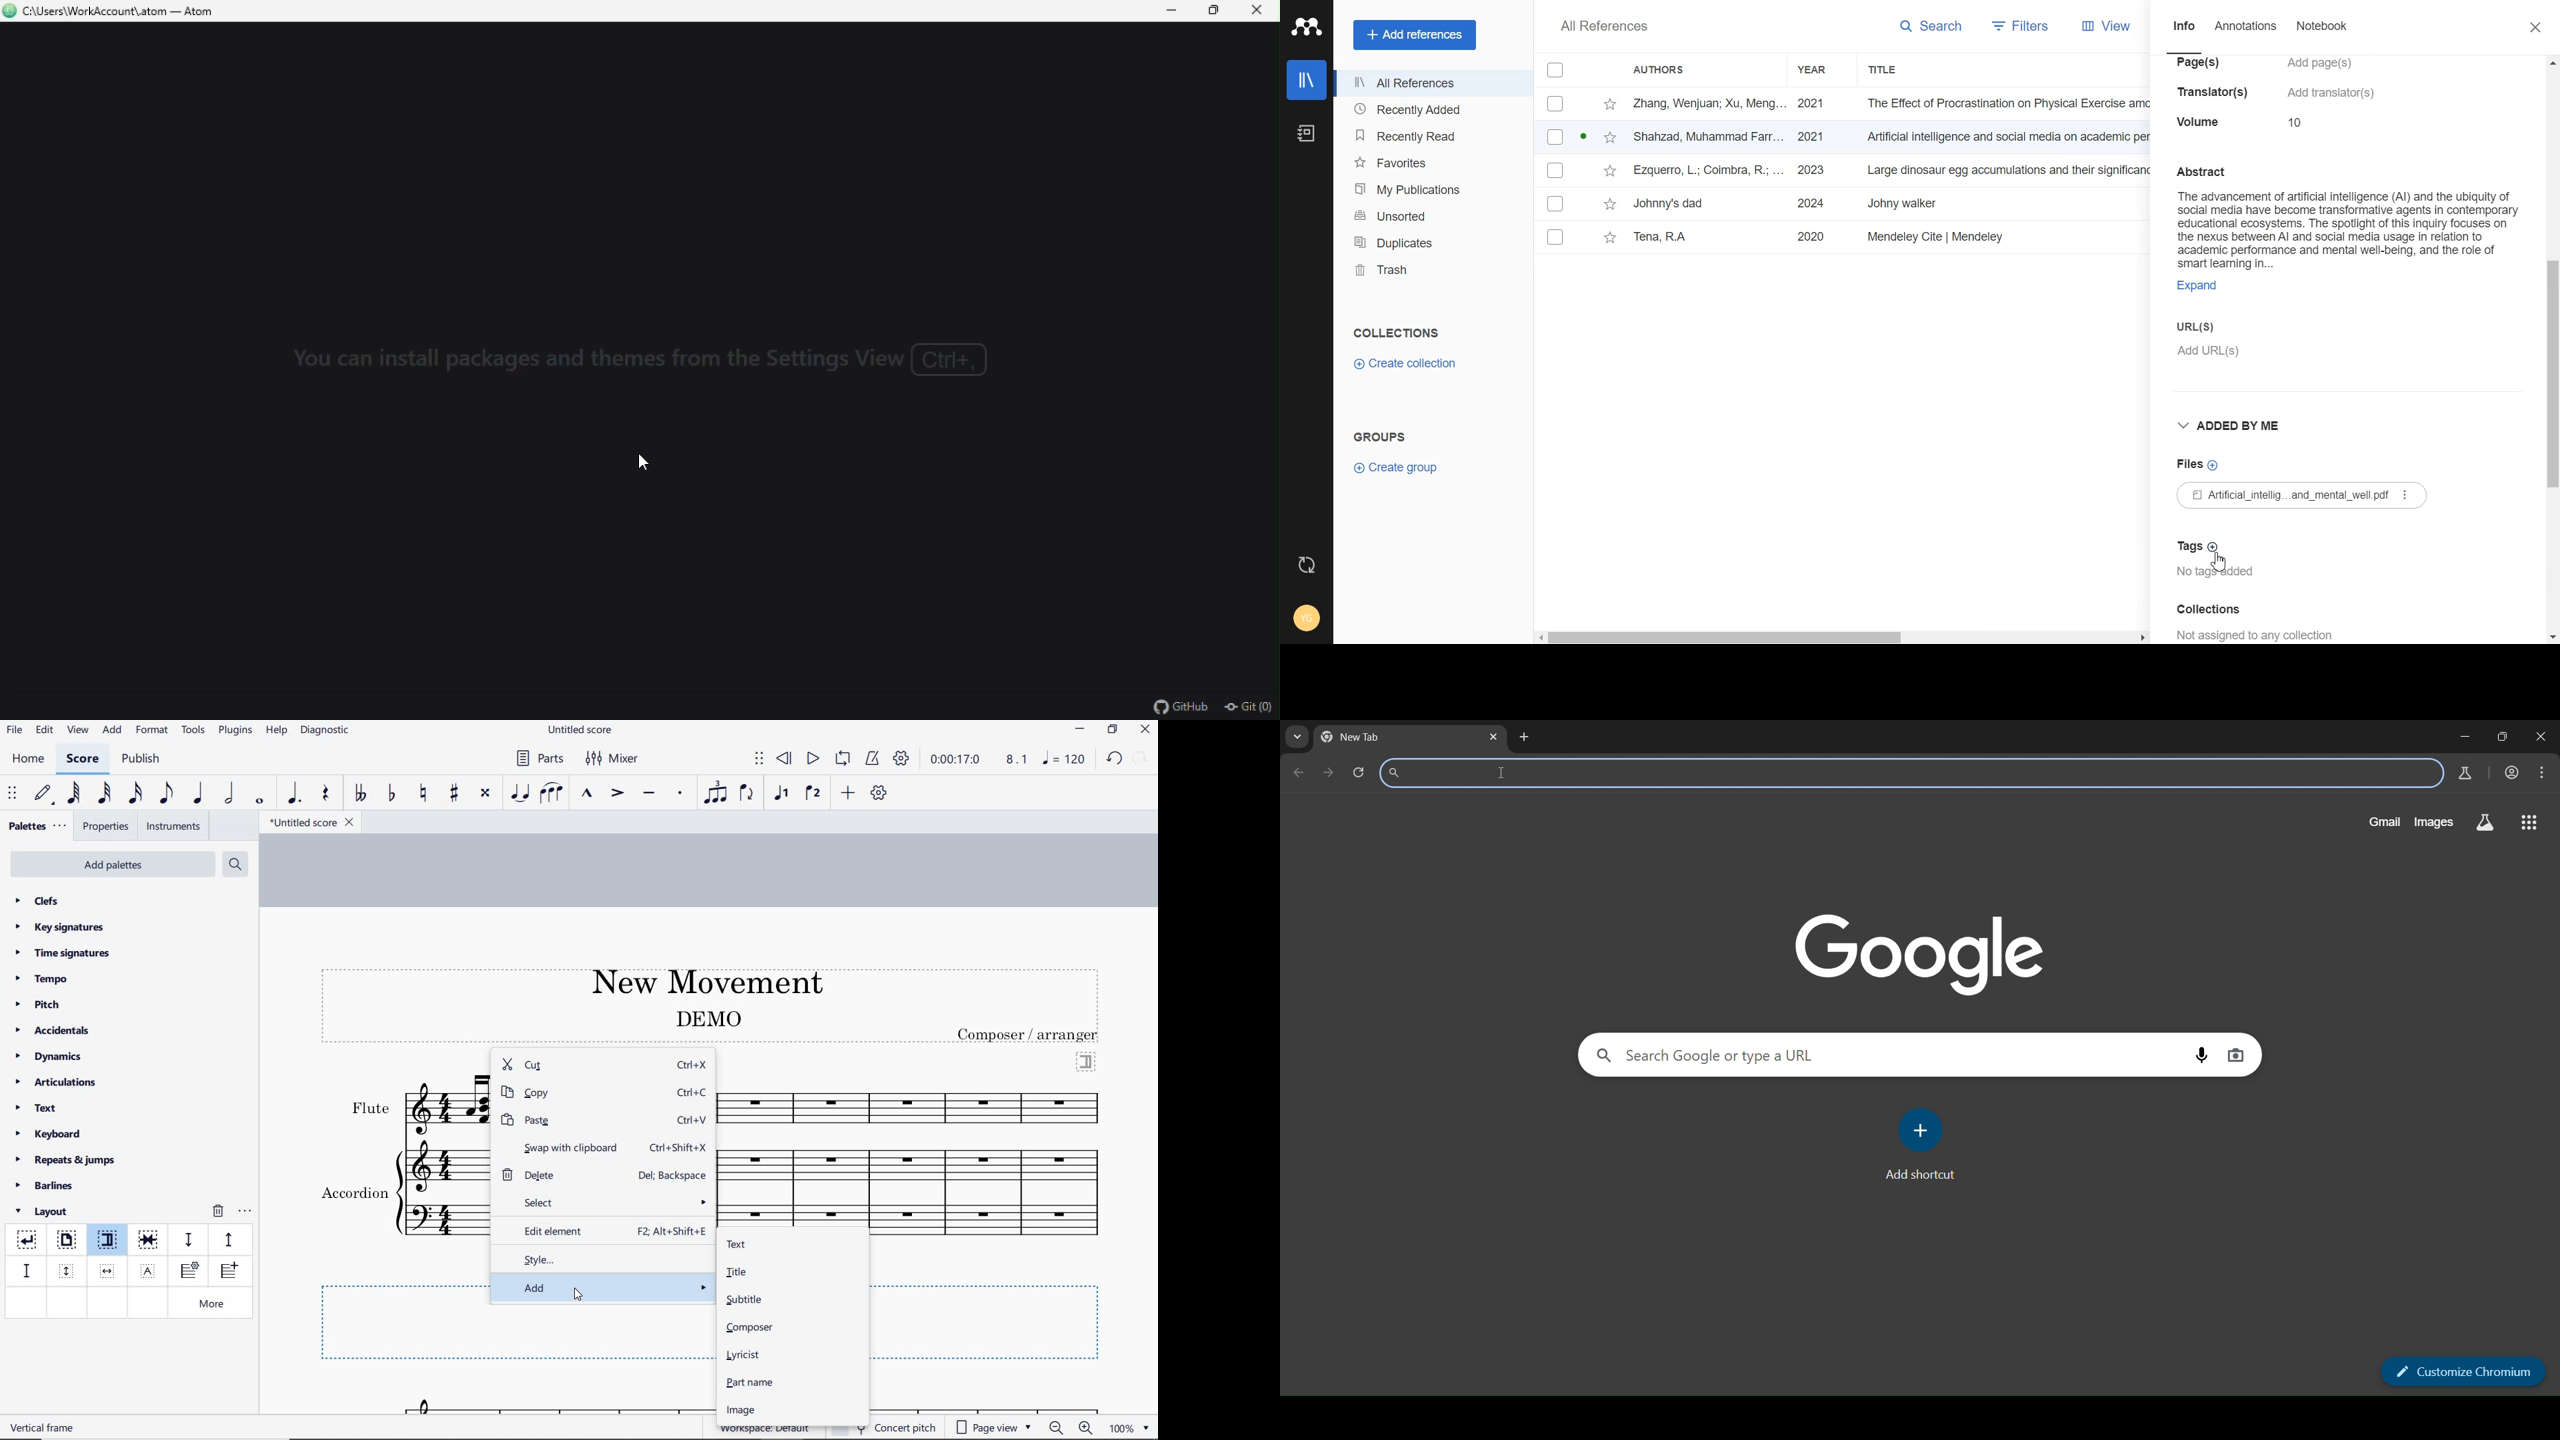 This screenshot has width=2576, height=1456. What do you see at coordinates (572, 1066) in the screenshot?
I see `cut` at bounding box center [572, 1066].